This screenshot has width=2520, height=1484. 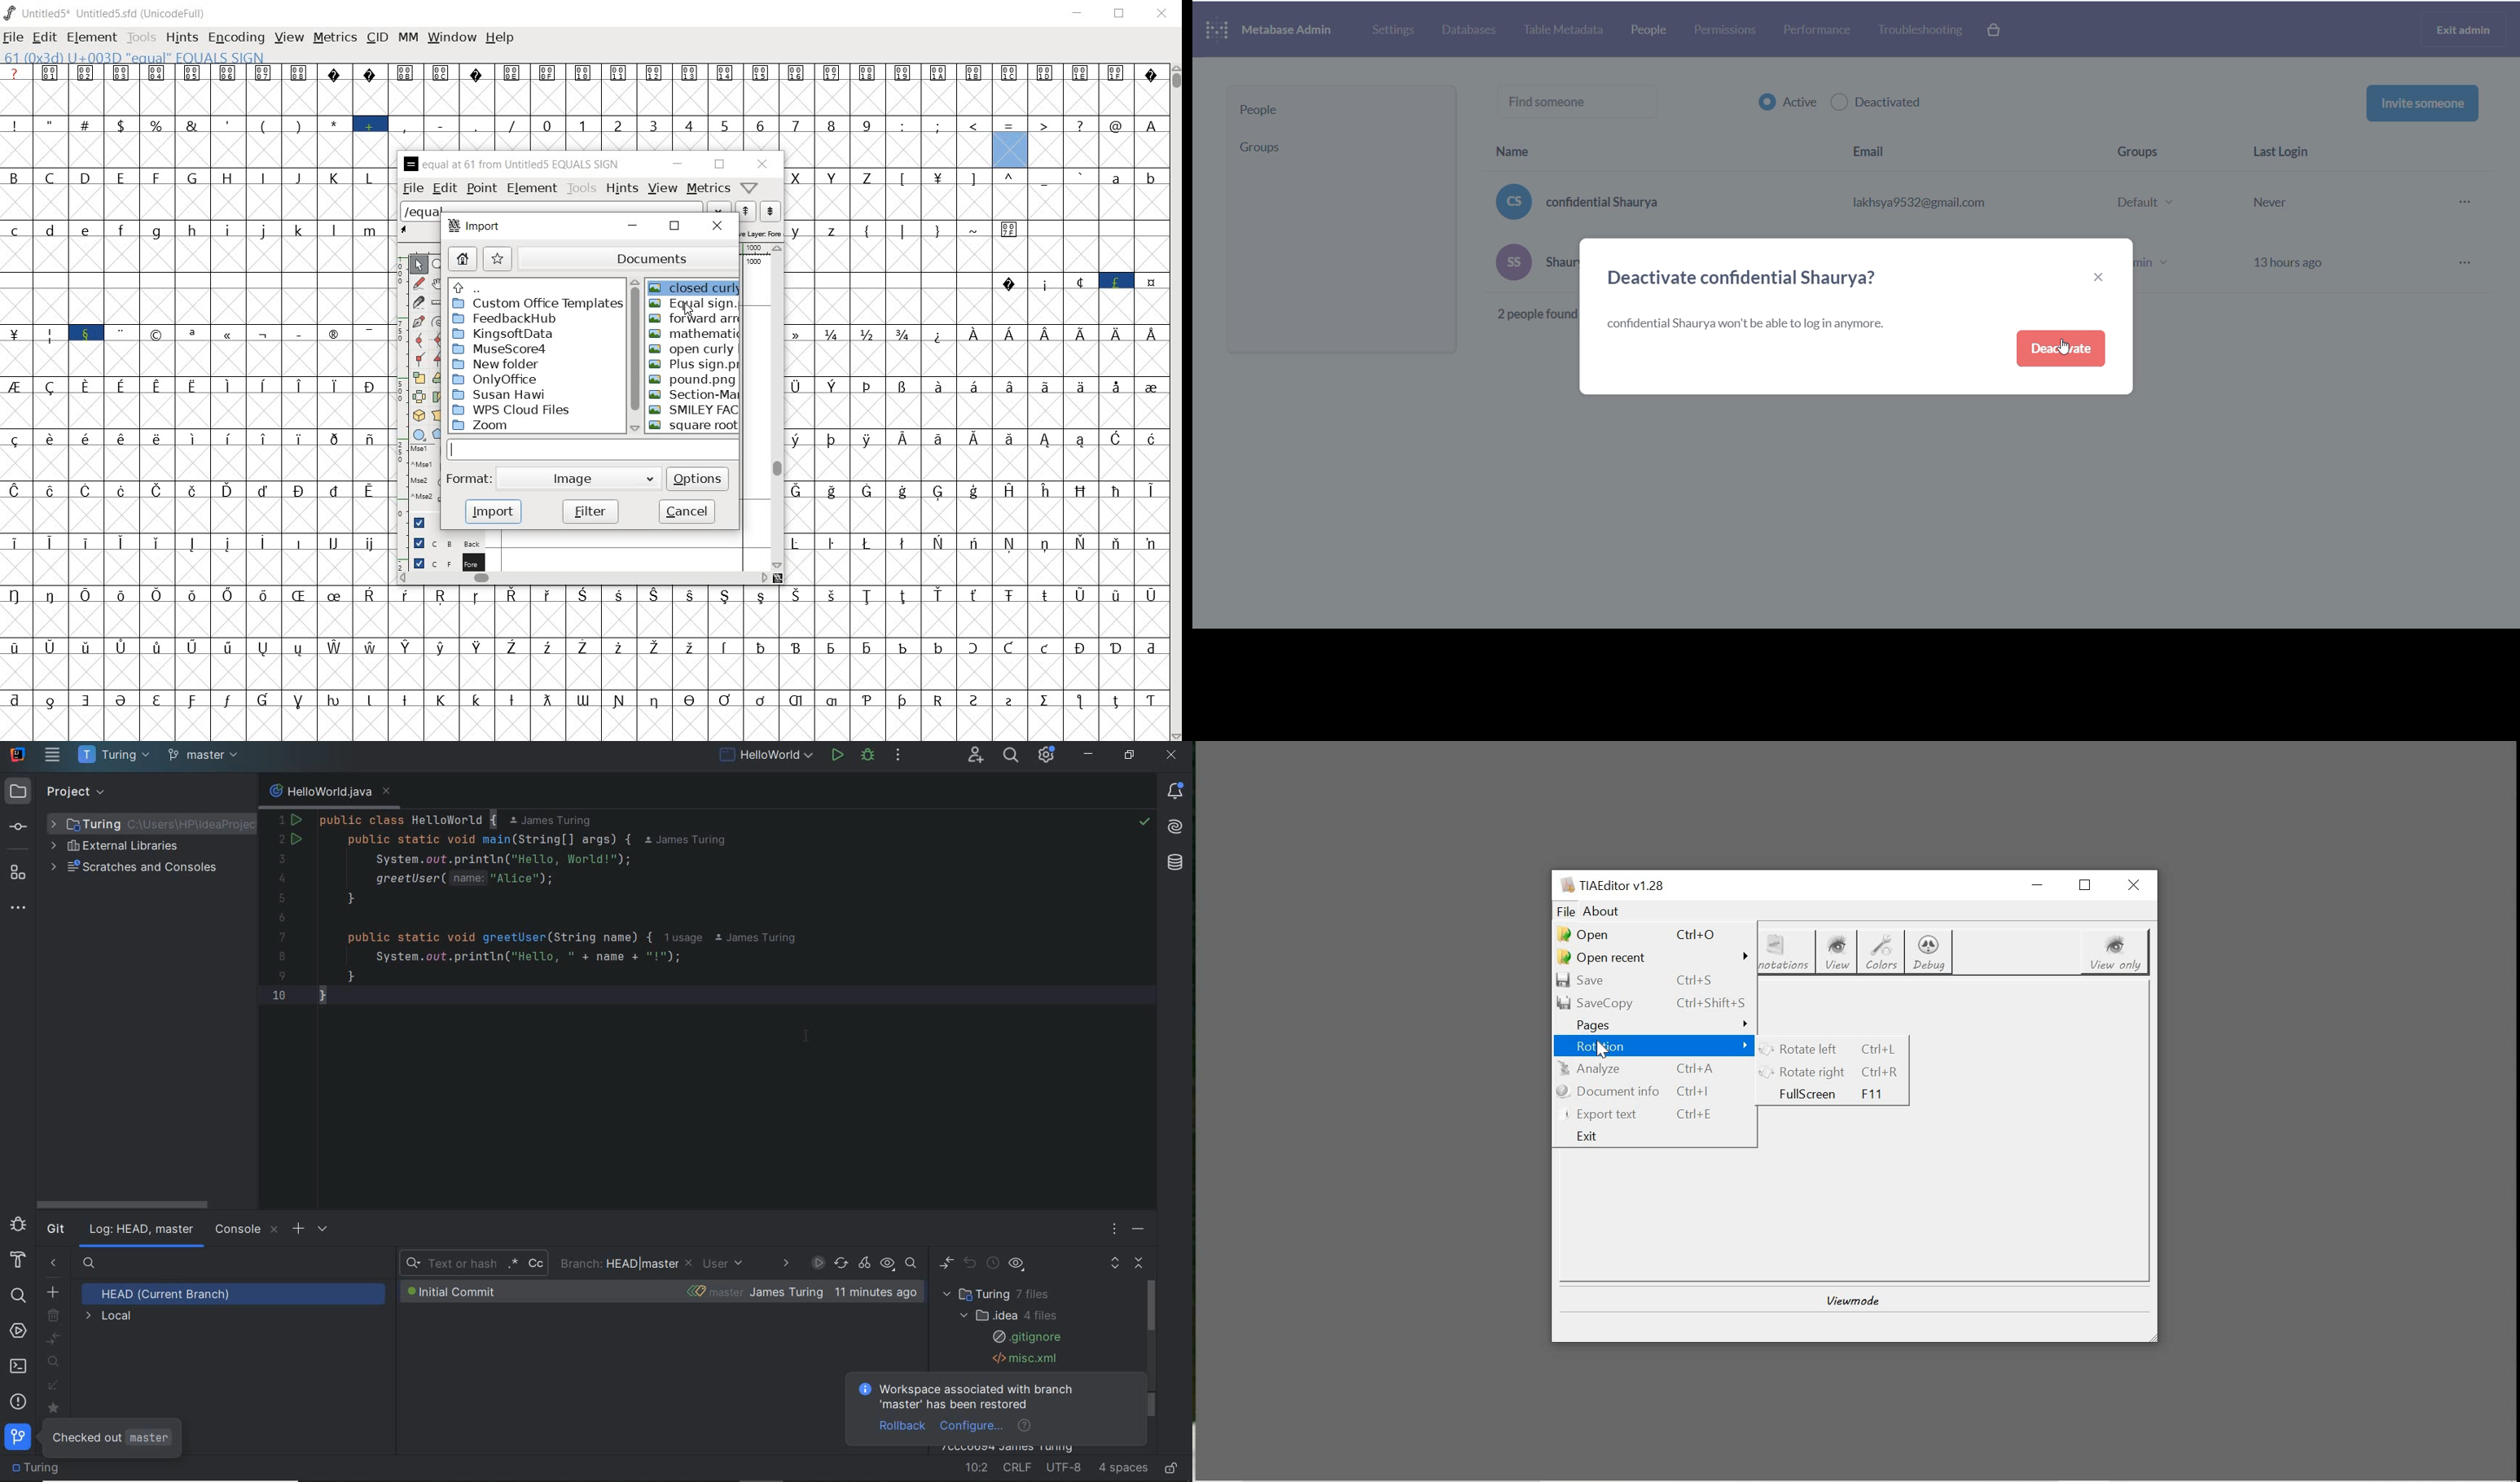 What do you see at coordinates (762, 232) in the screenshot?
I see `active layer` at bounding box center [762, 232].